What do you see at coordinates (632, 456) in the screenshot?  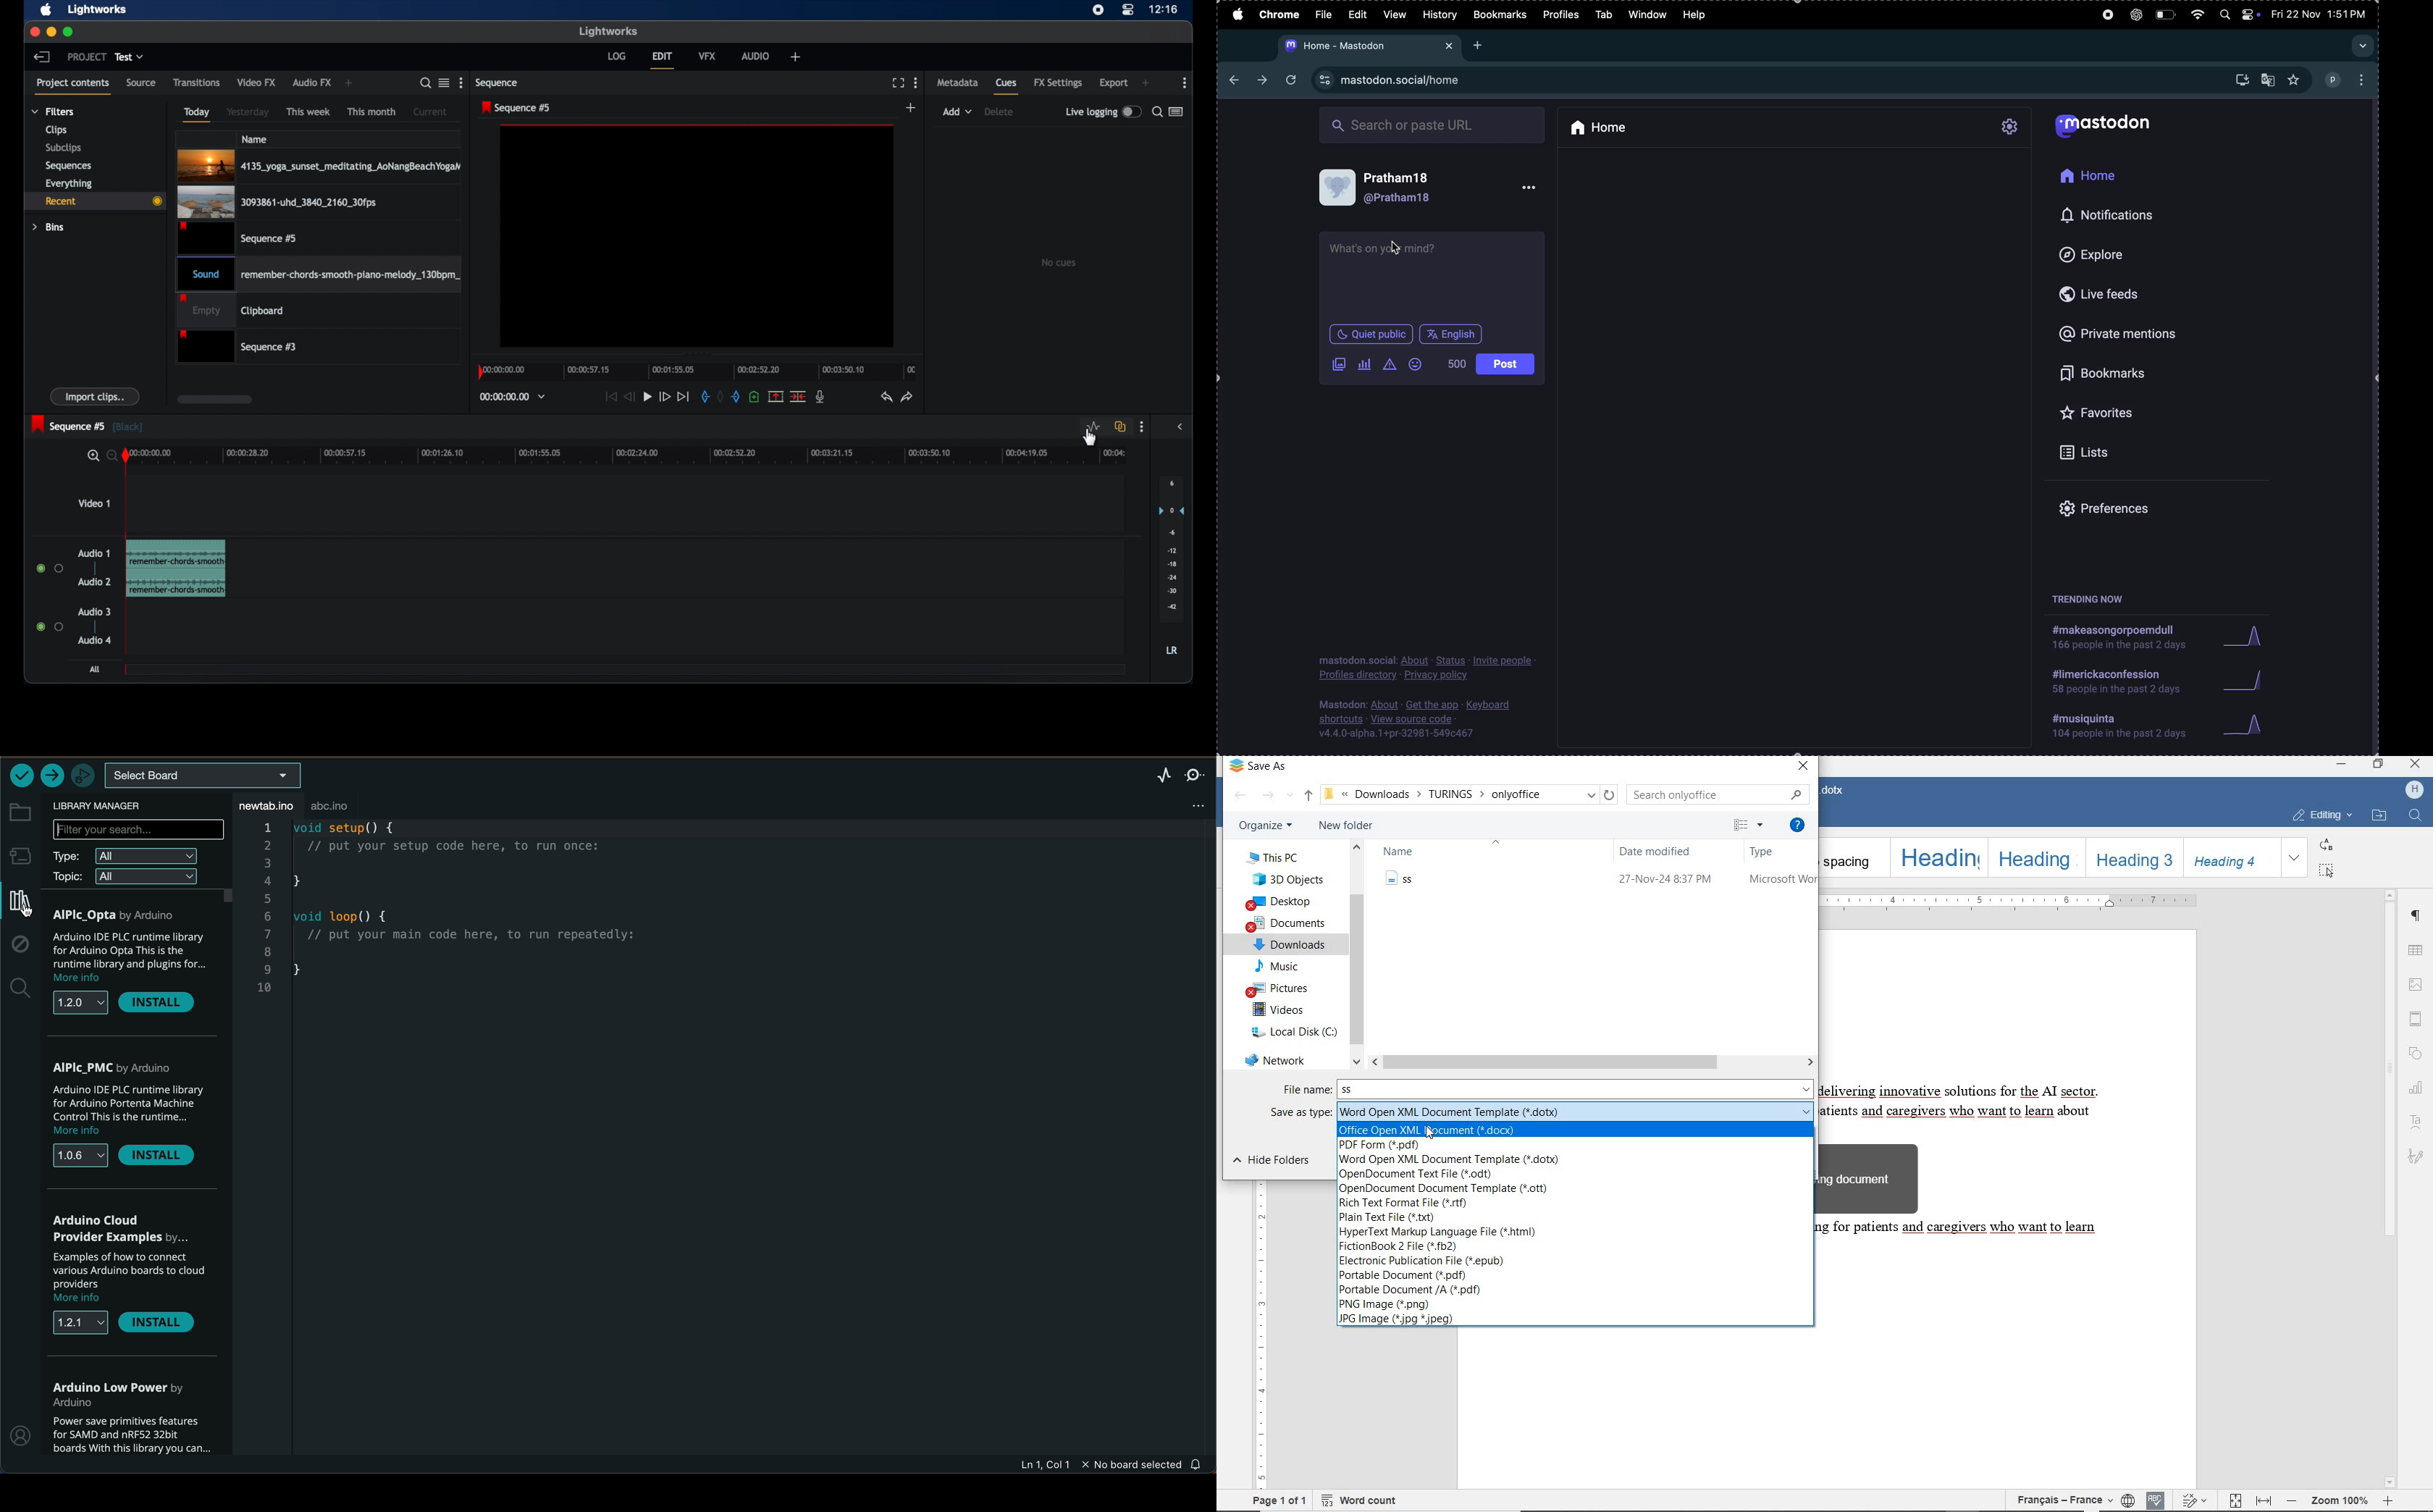 I see `timeline scale` at bounding box center [632, 456].